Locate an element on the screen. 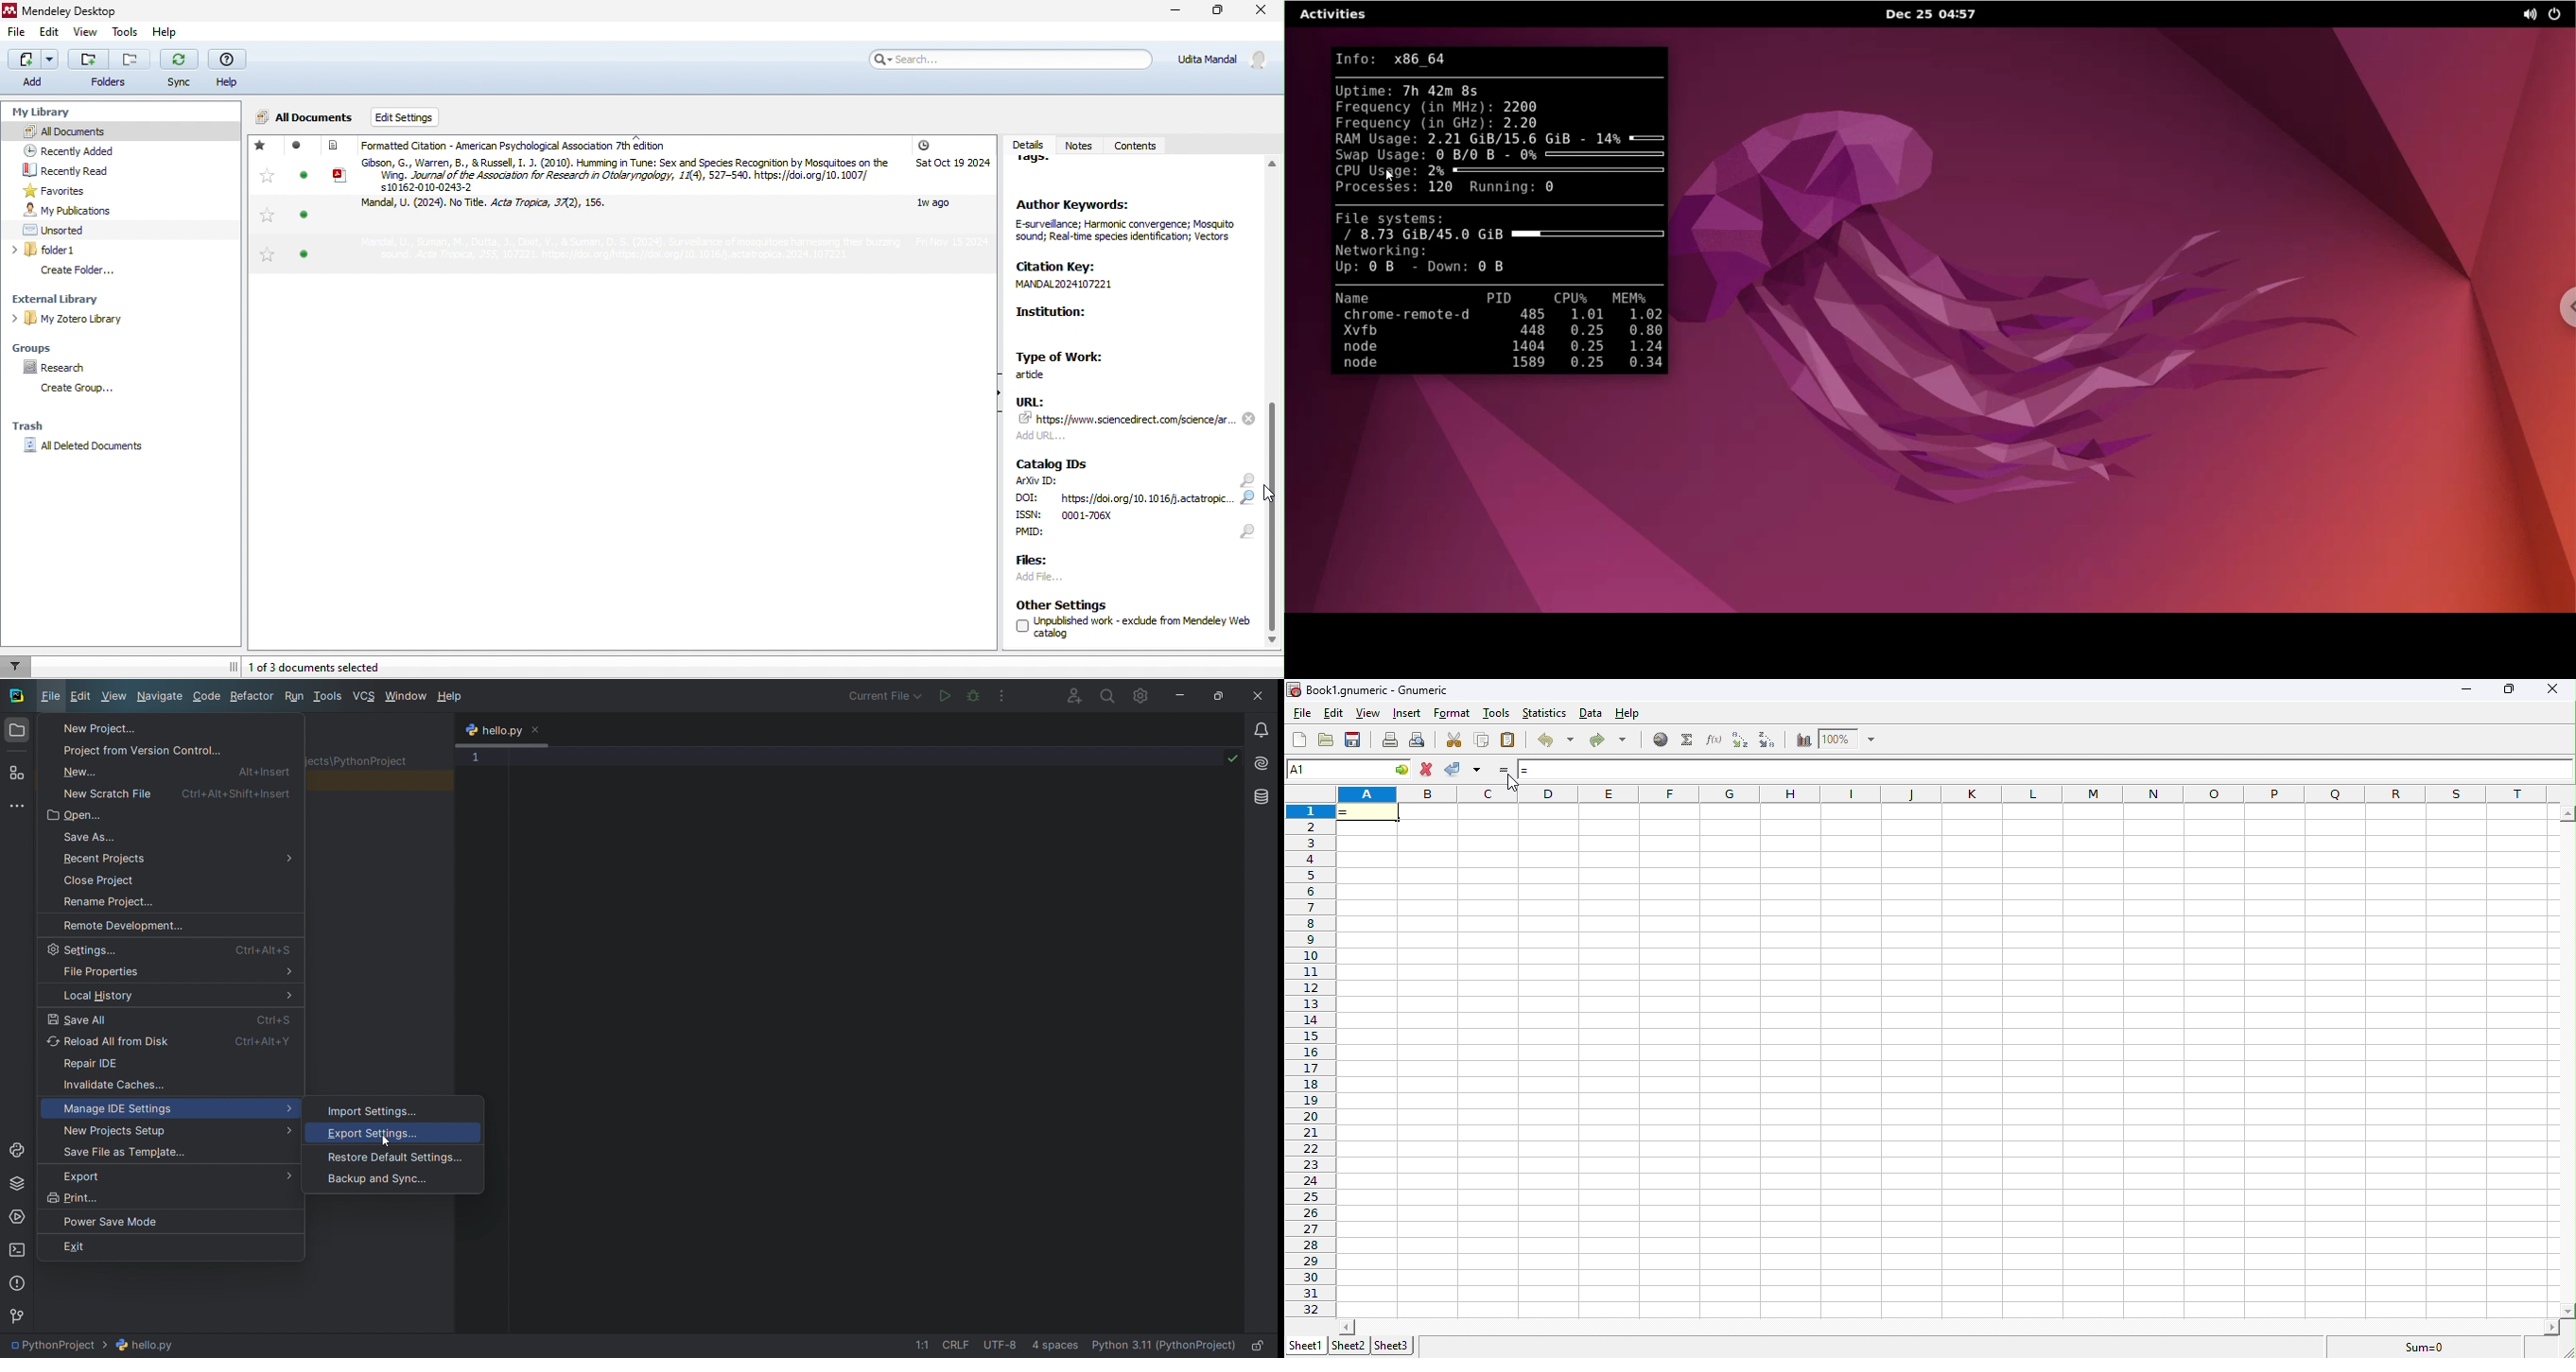 This screenshot has width=2576, height=1372. close is located at coordinates (1263, 13).